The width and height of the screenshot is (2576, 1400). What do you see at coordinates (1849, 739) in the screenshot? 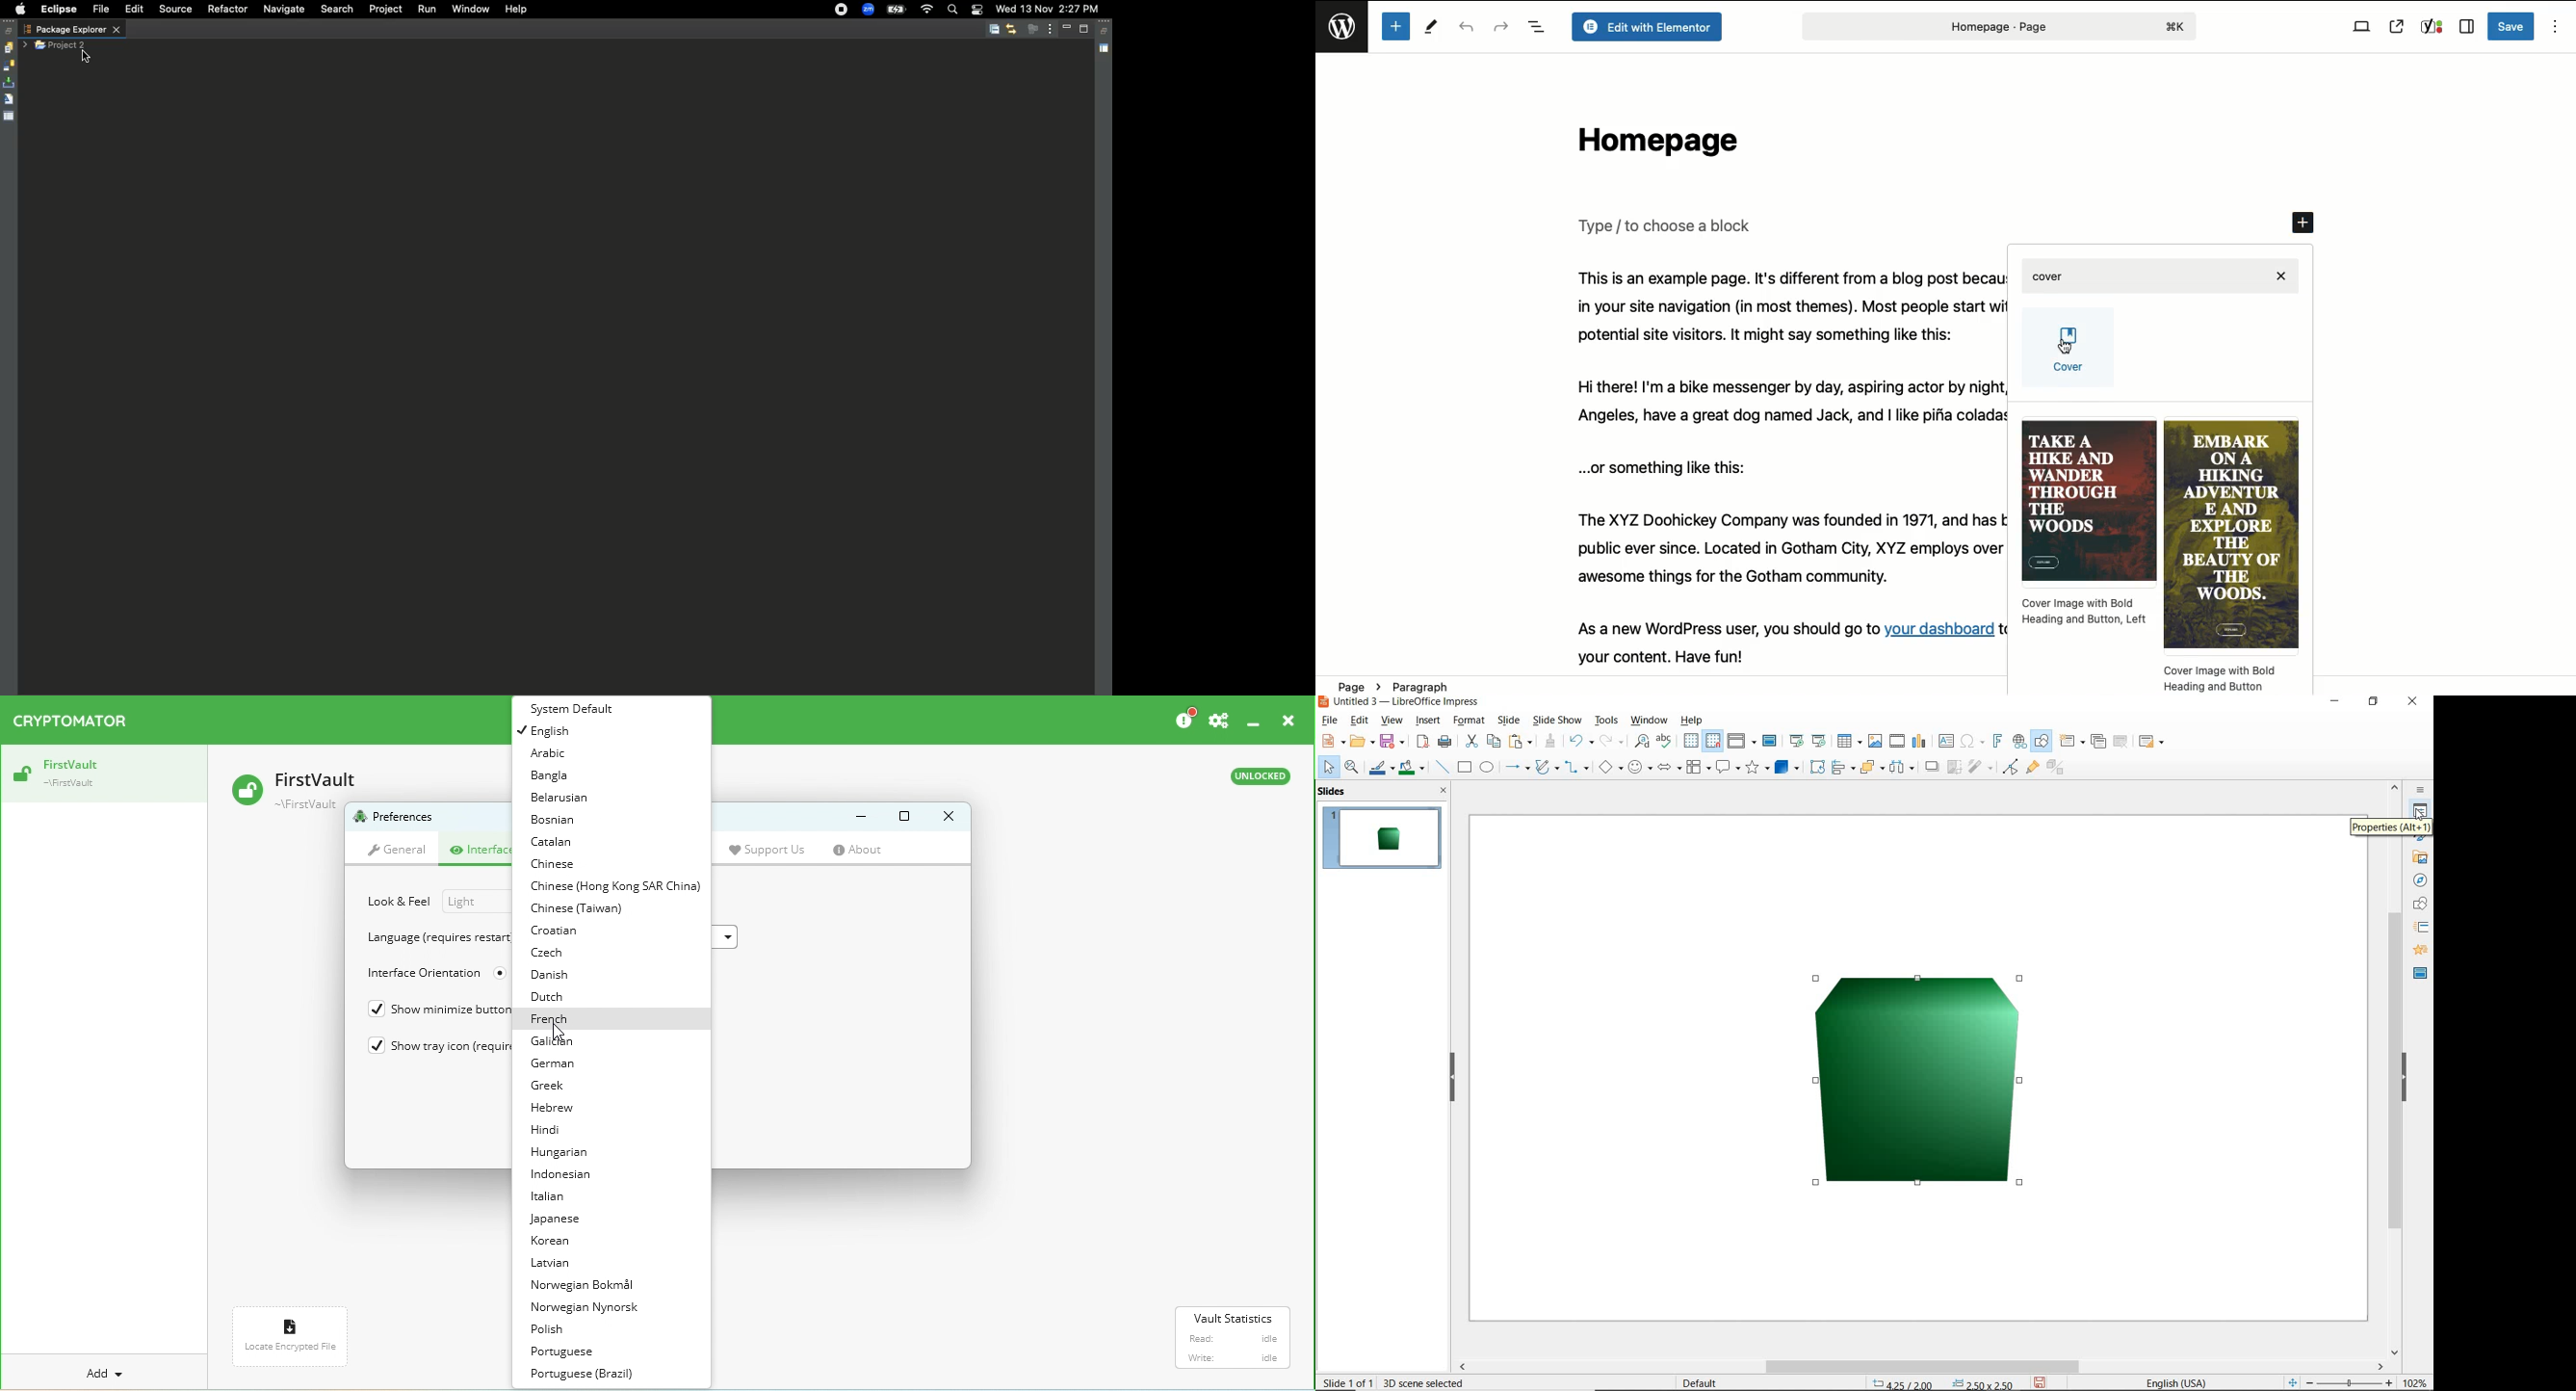
I see `table` at bounding box center [1849, 739].